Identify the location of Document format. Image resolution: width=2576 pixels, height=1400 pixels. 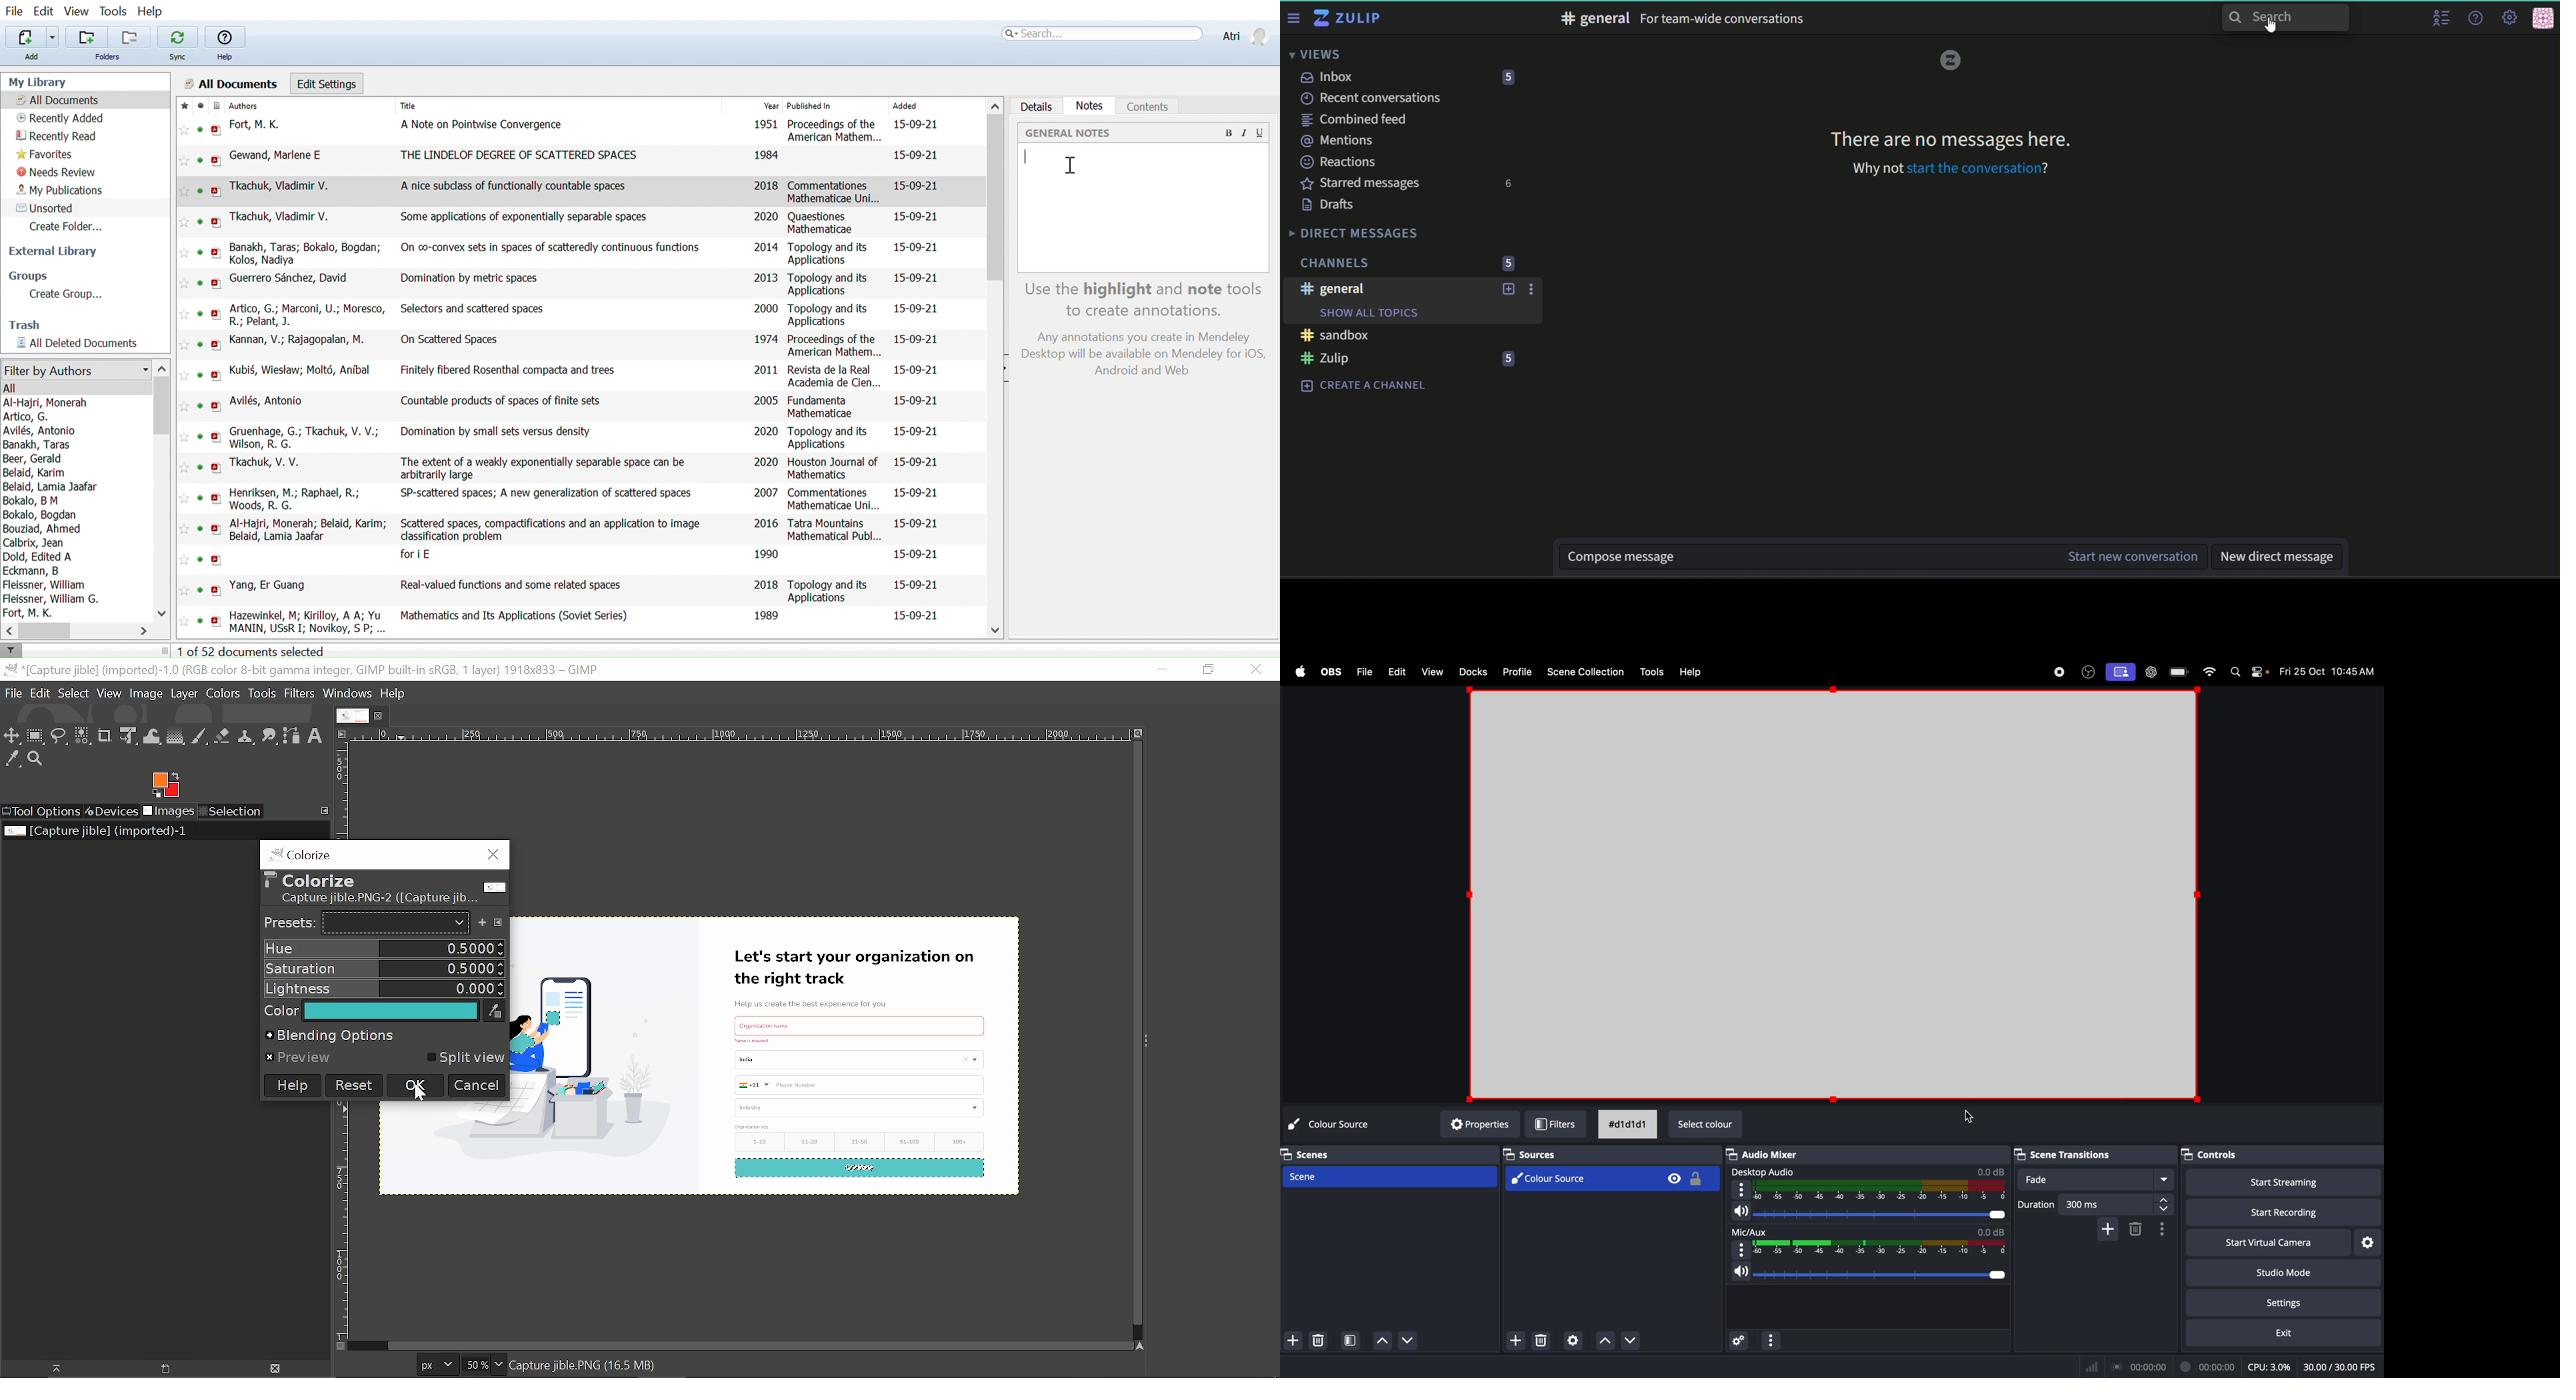
(215, 106).